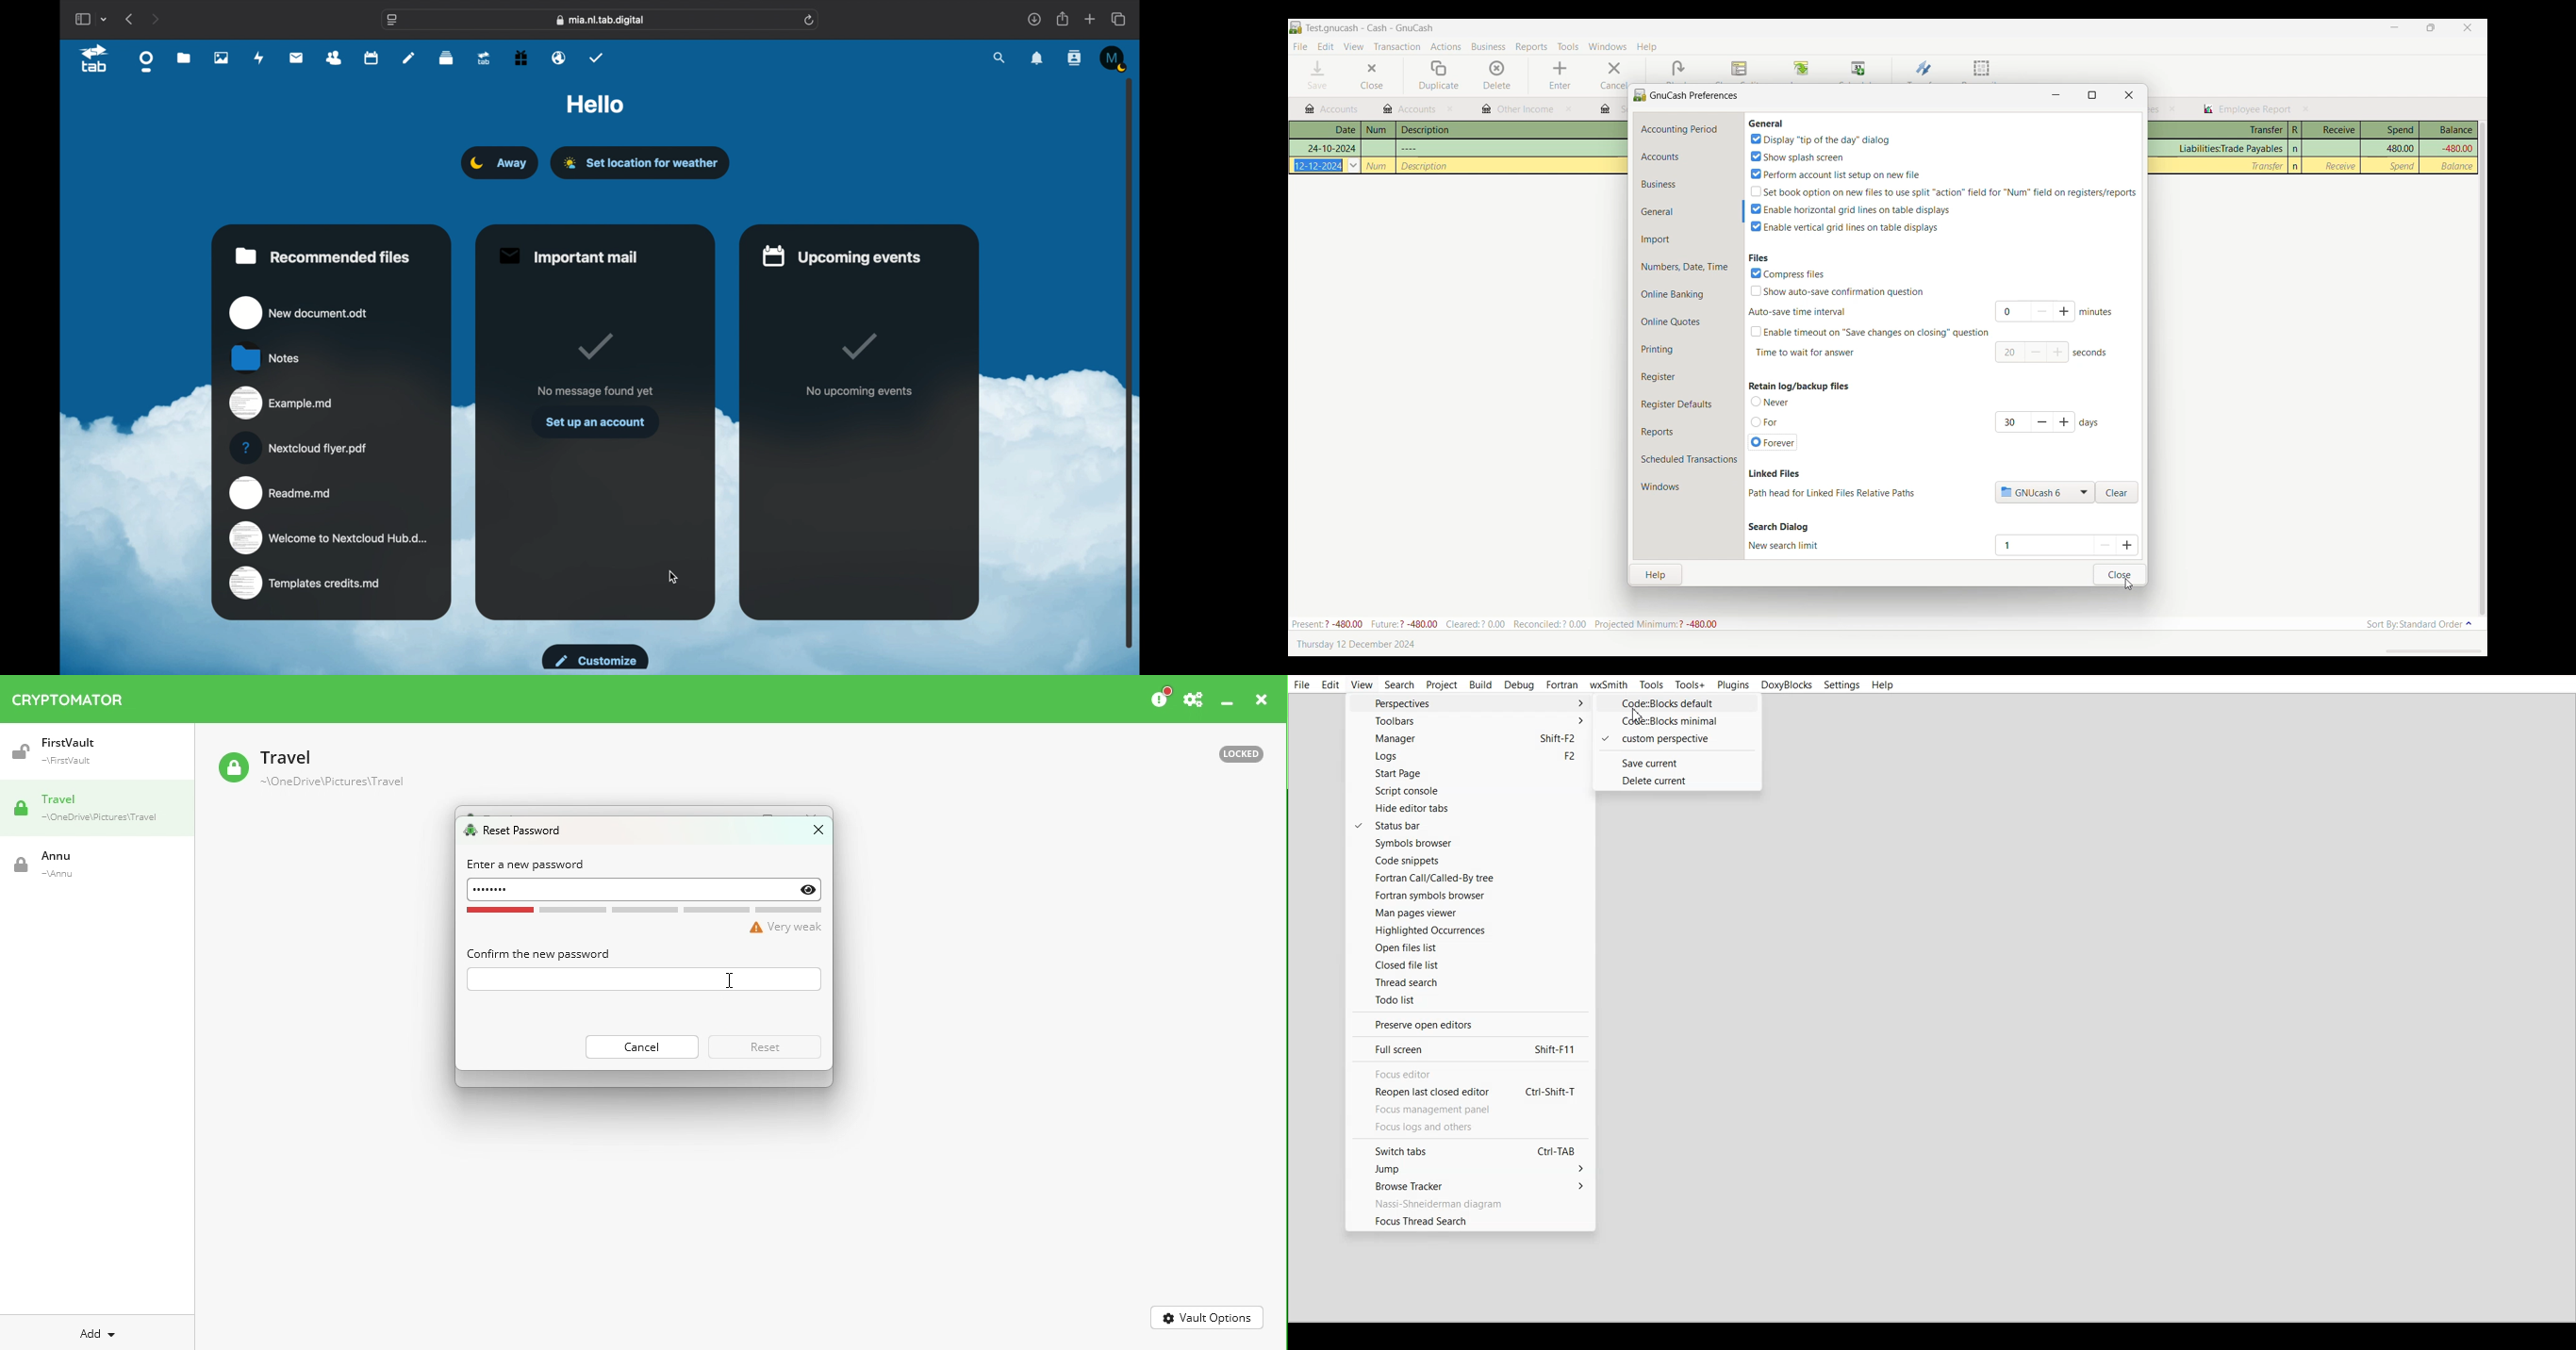 The image size is (2576, 1372). I want to click on Toggle option under sub-section, so click(1869, 332).